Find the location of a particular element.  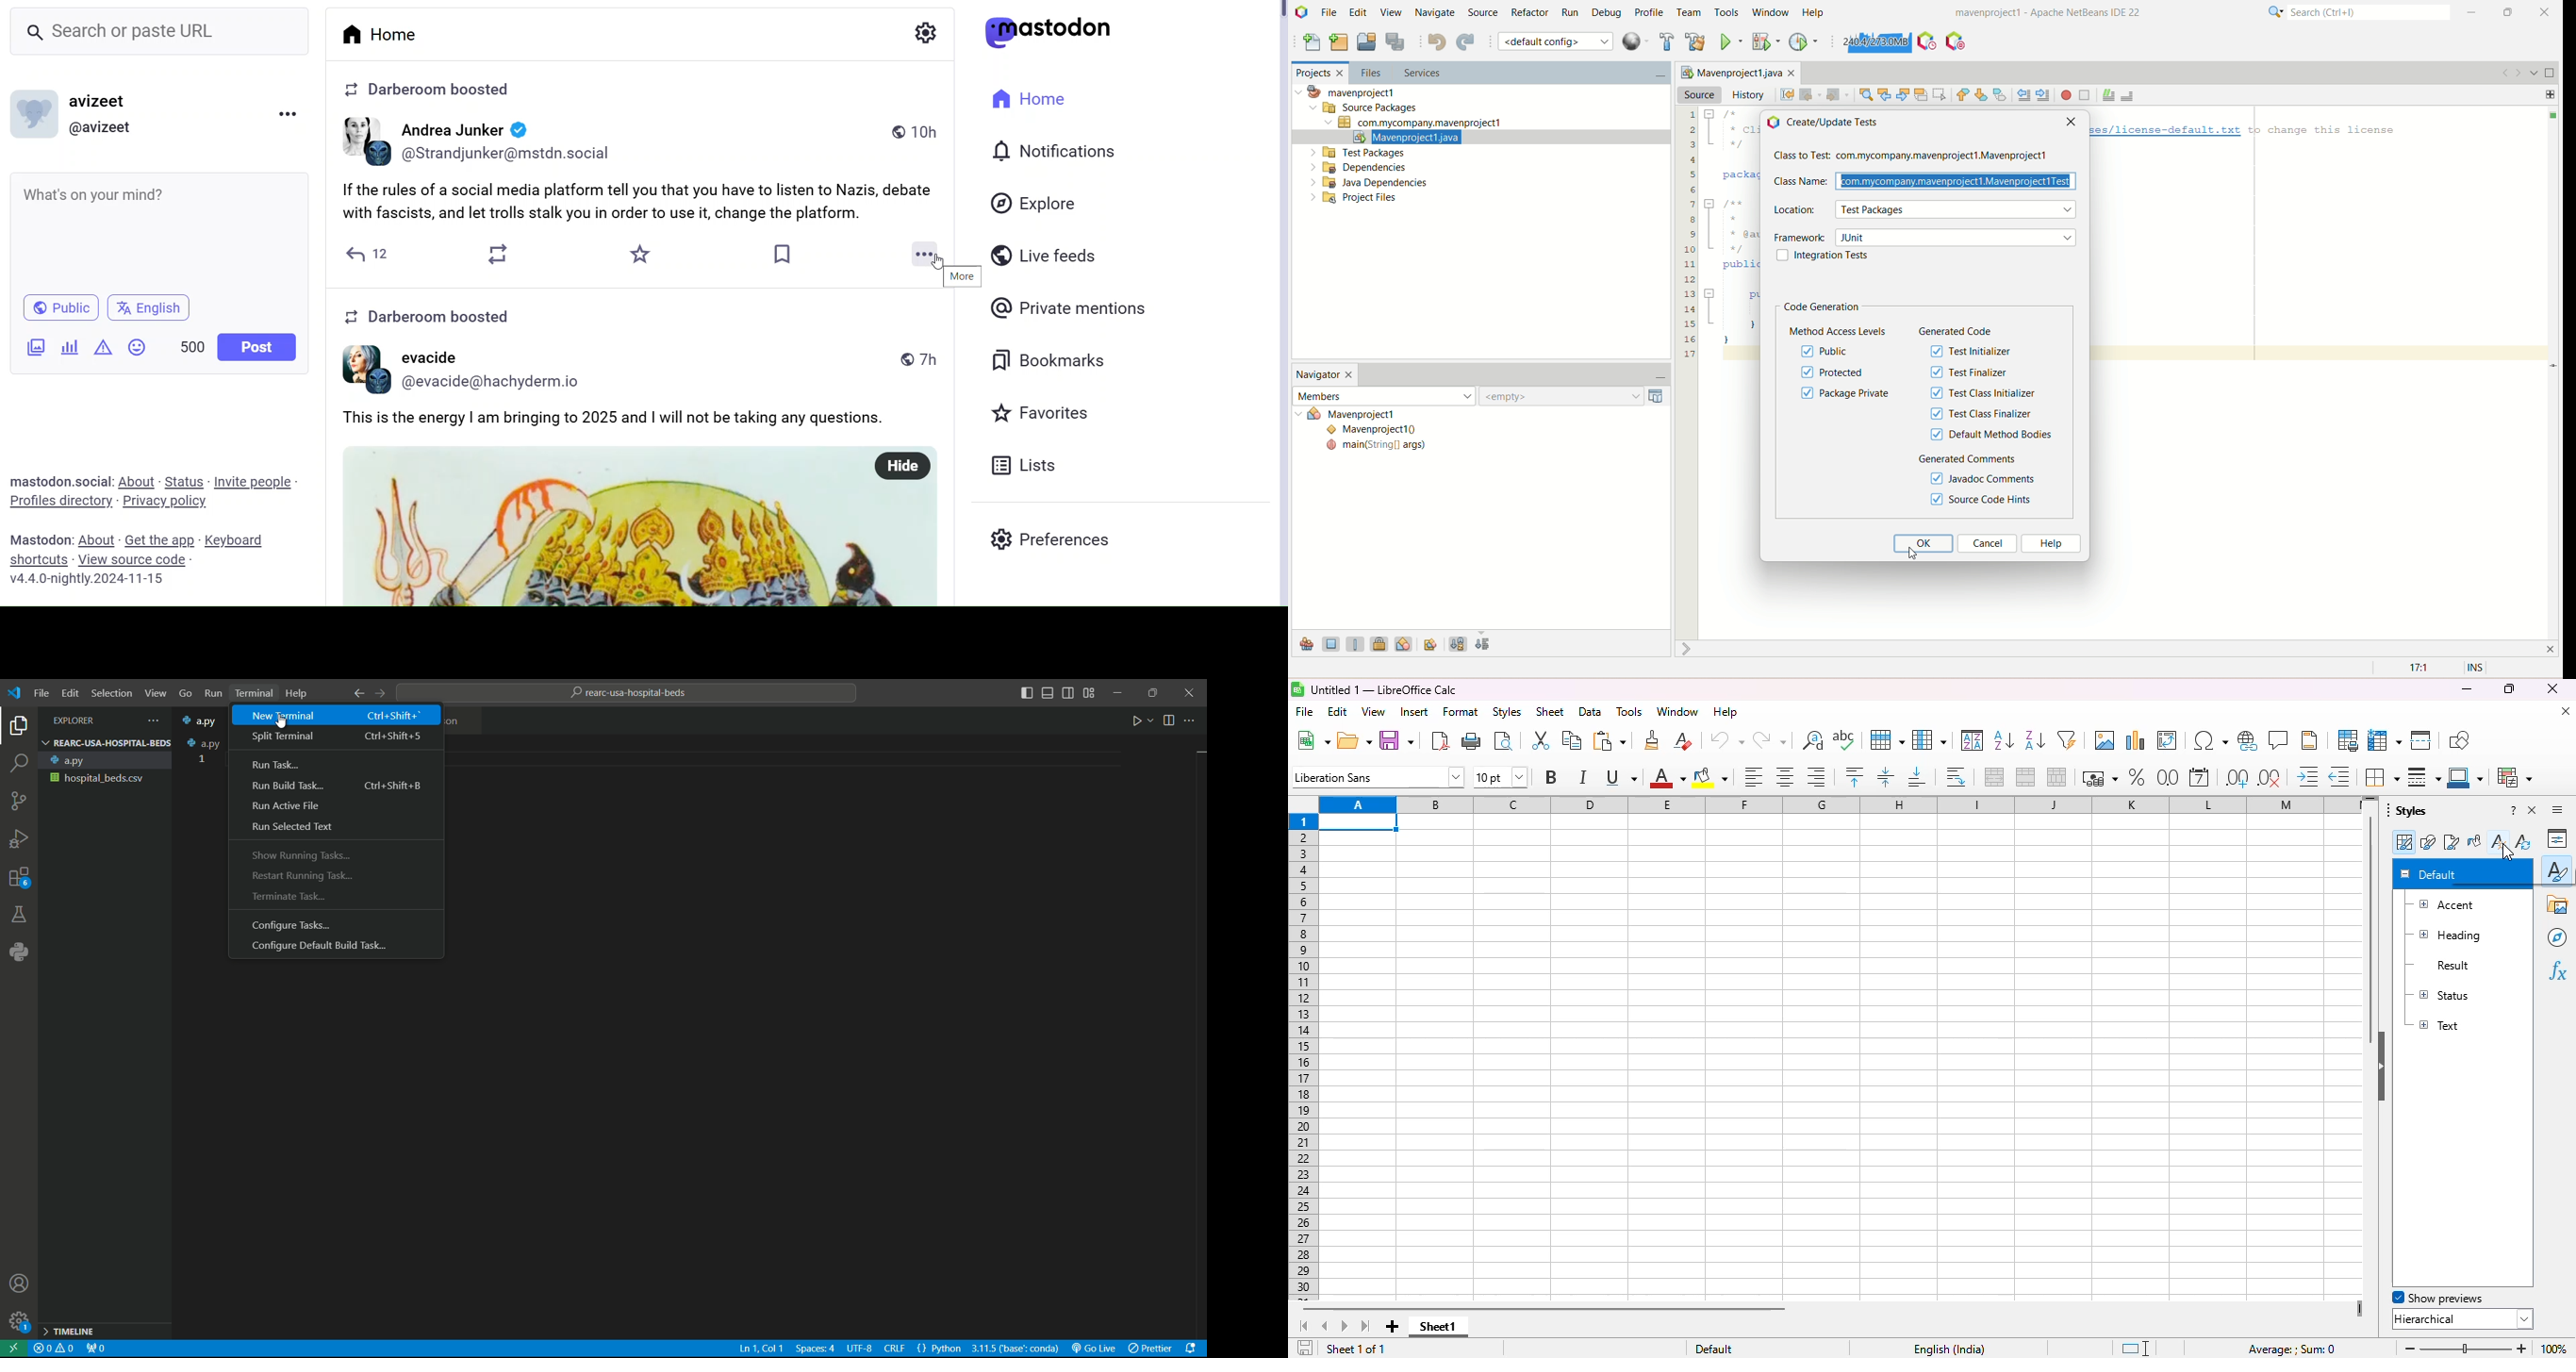

generated code is located at coordinates (1958, 332).